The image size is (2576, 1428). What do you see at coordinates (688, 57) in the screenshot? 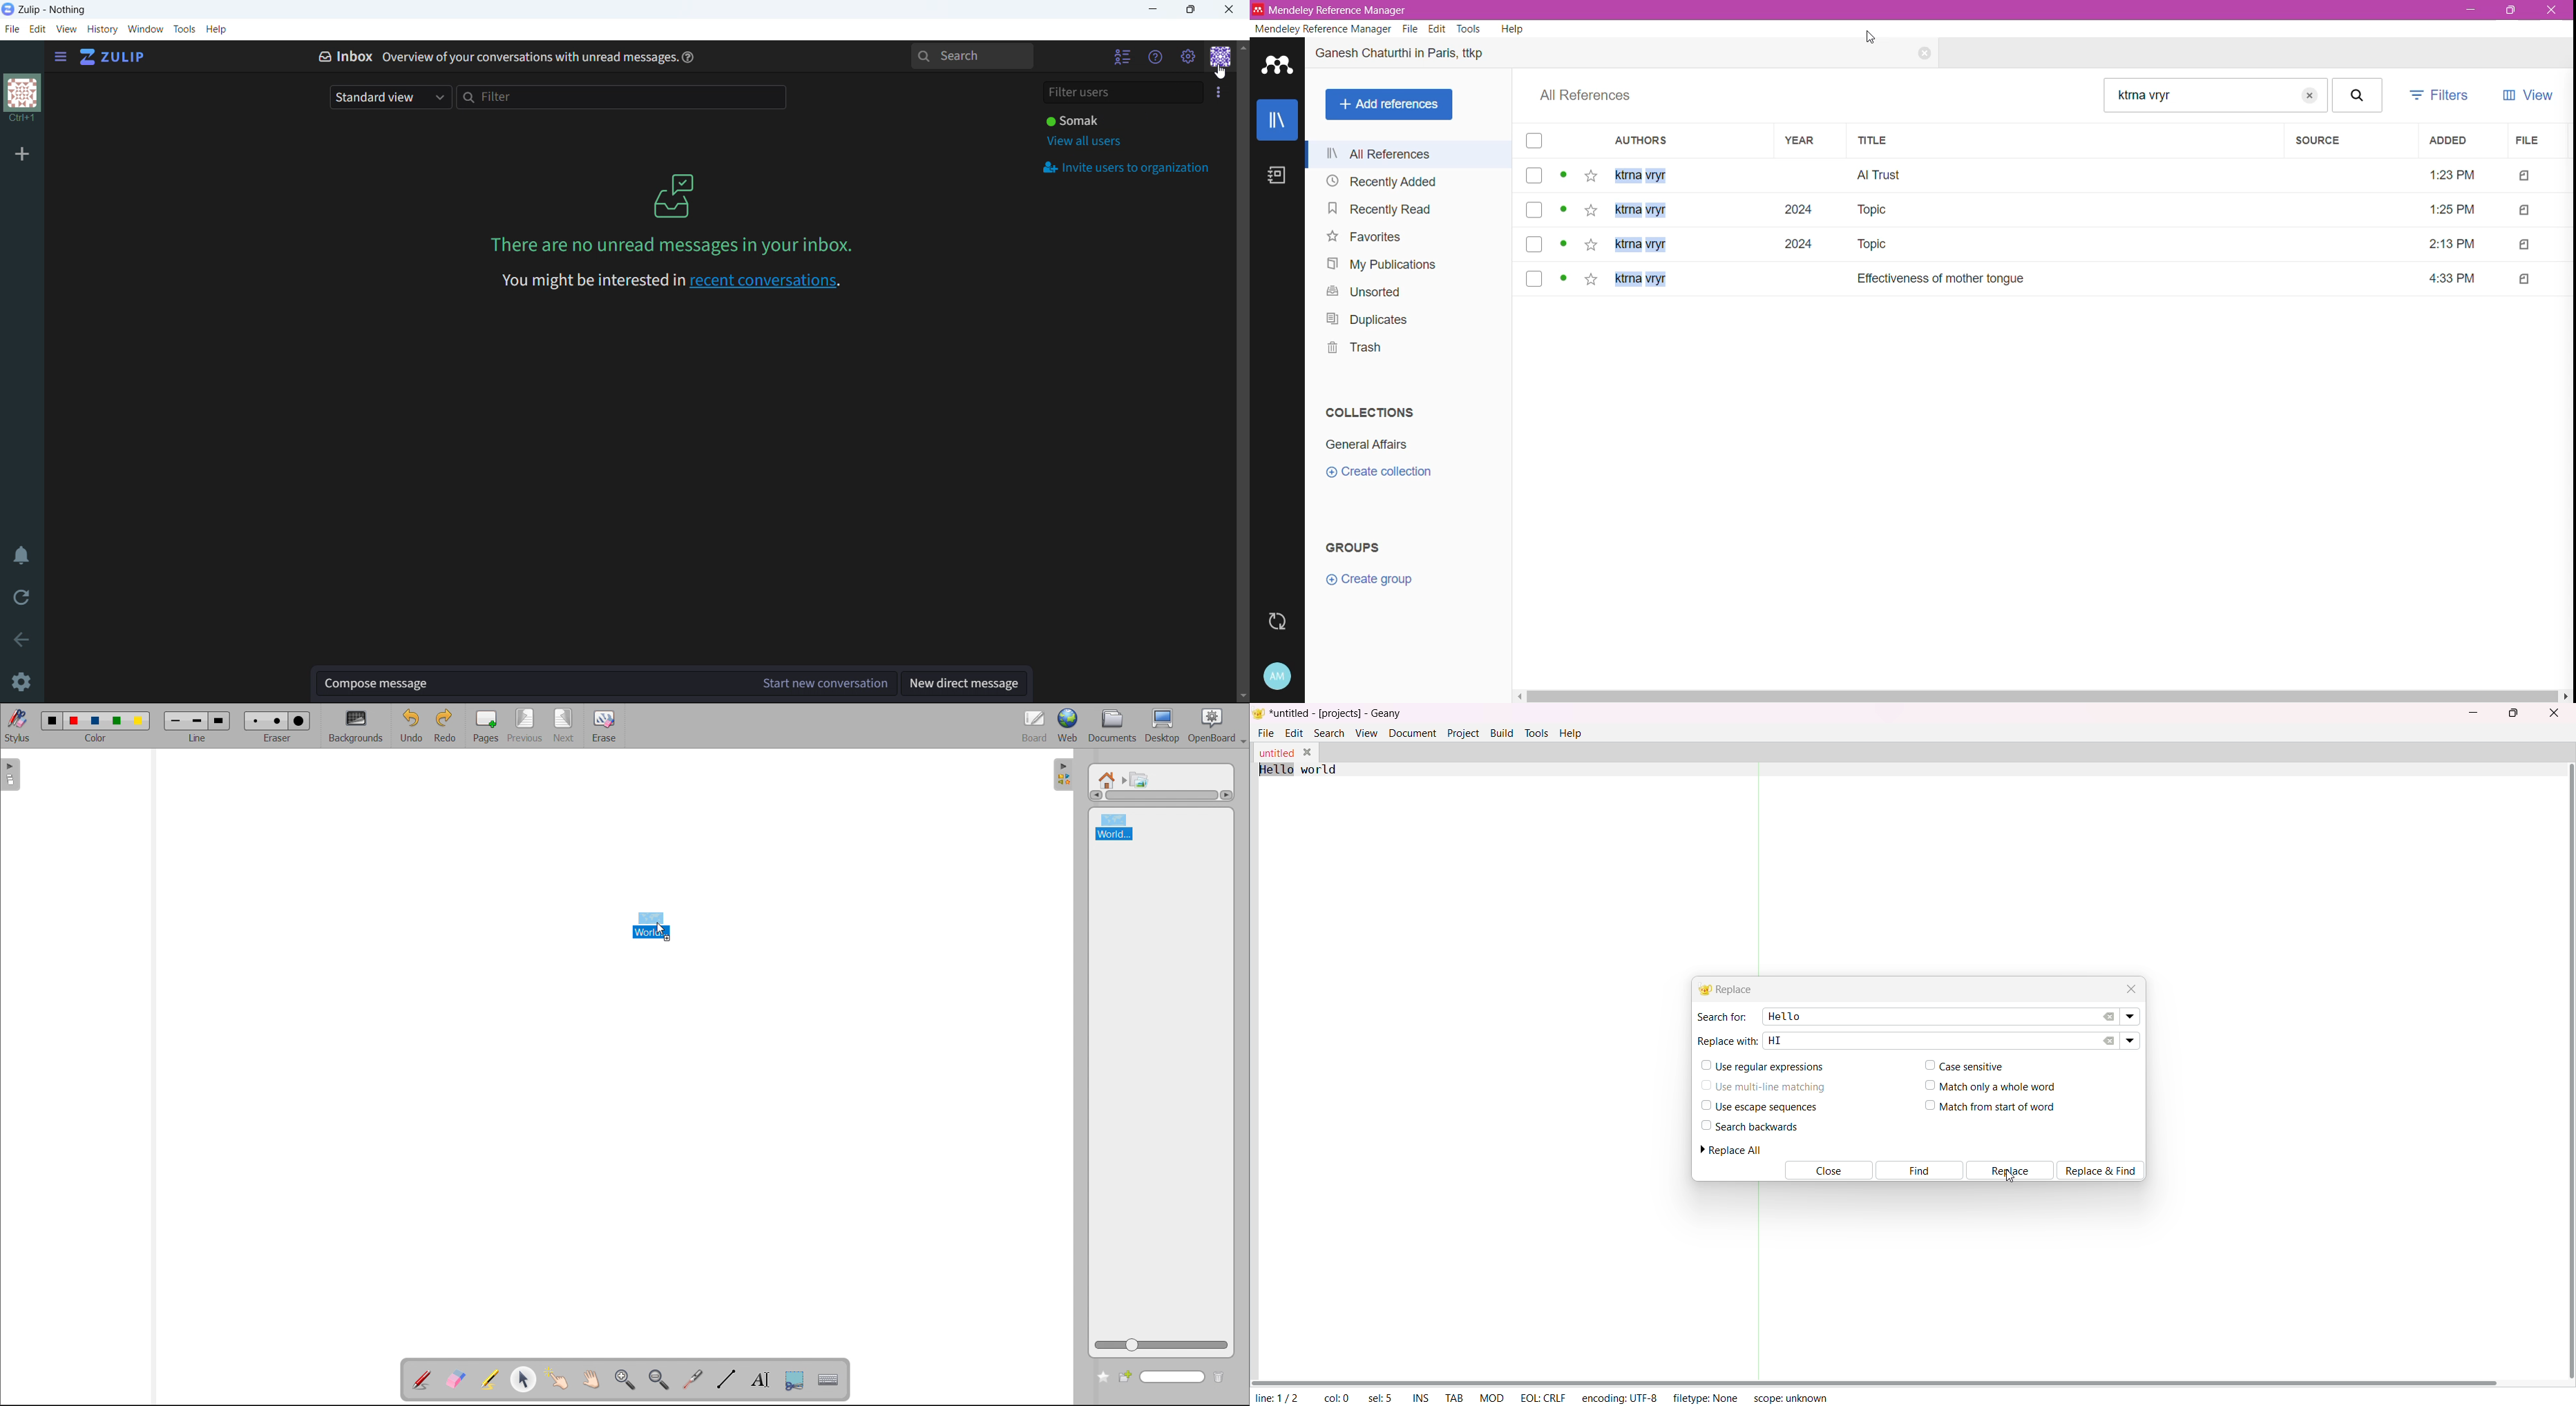
I see `help` at bounding box center [688, 57].